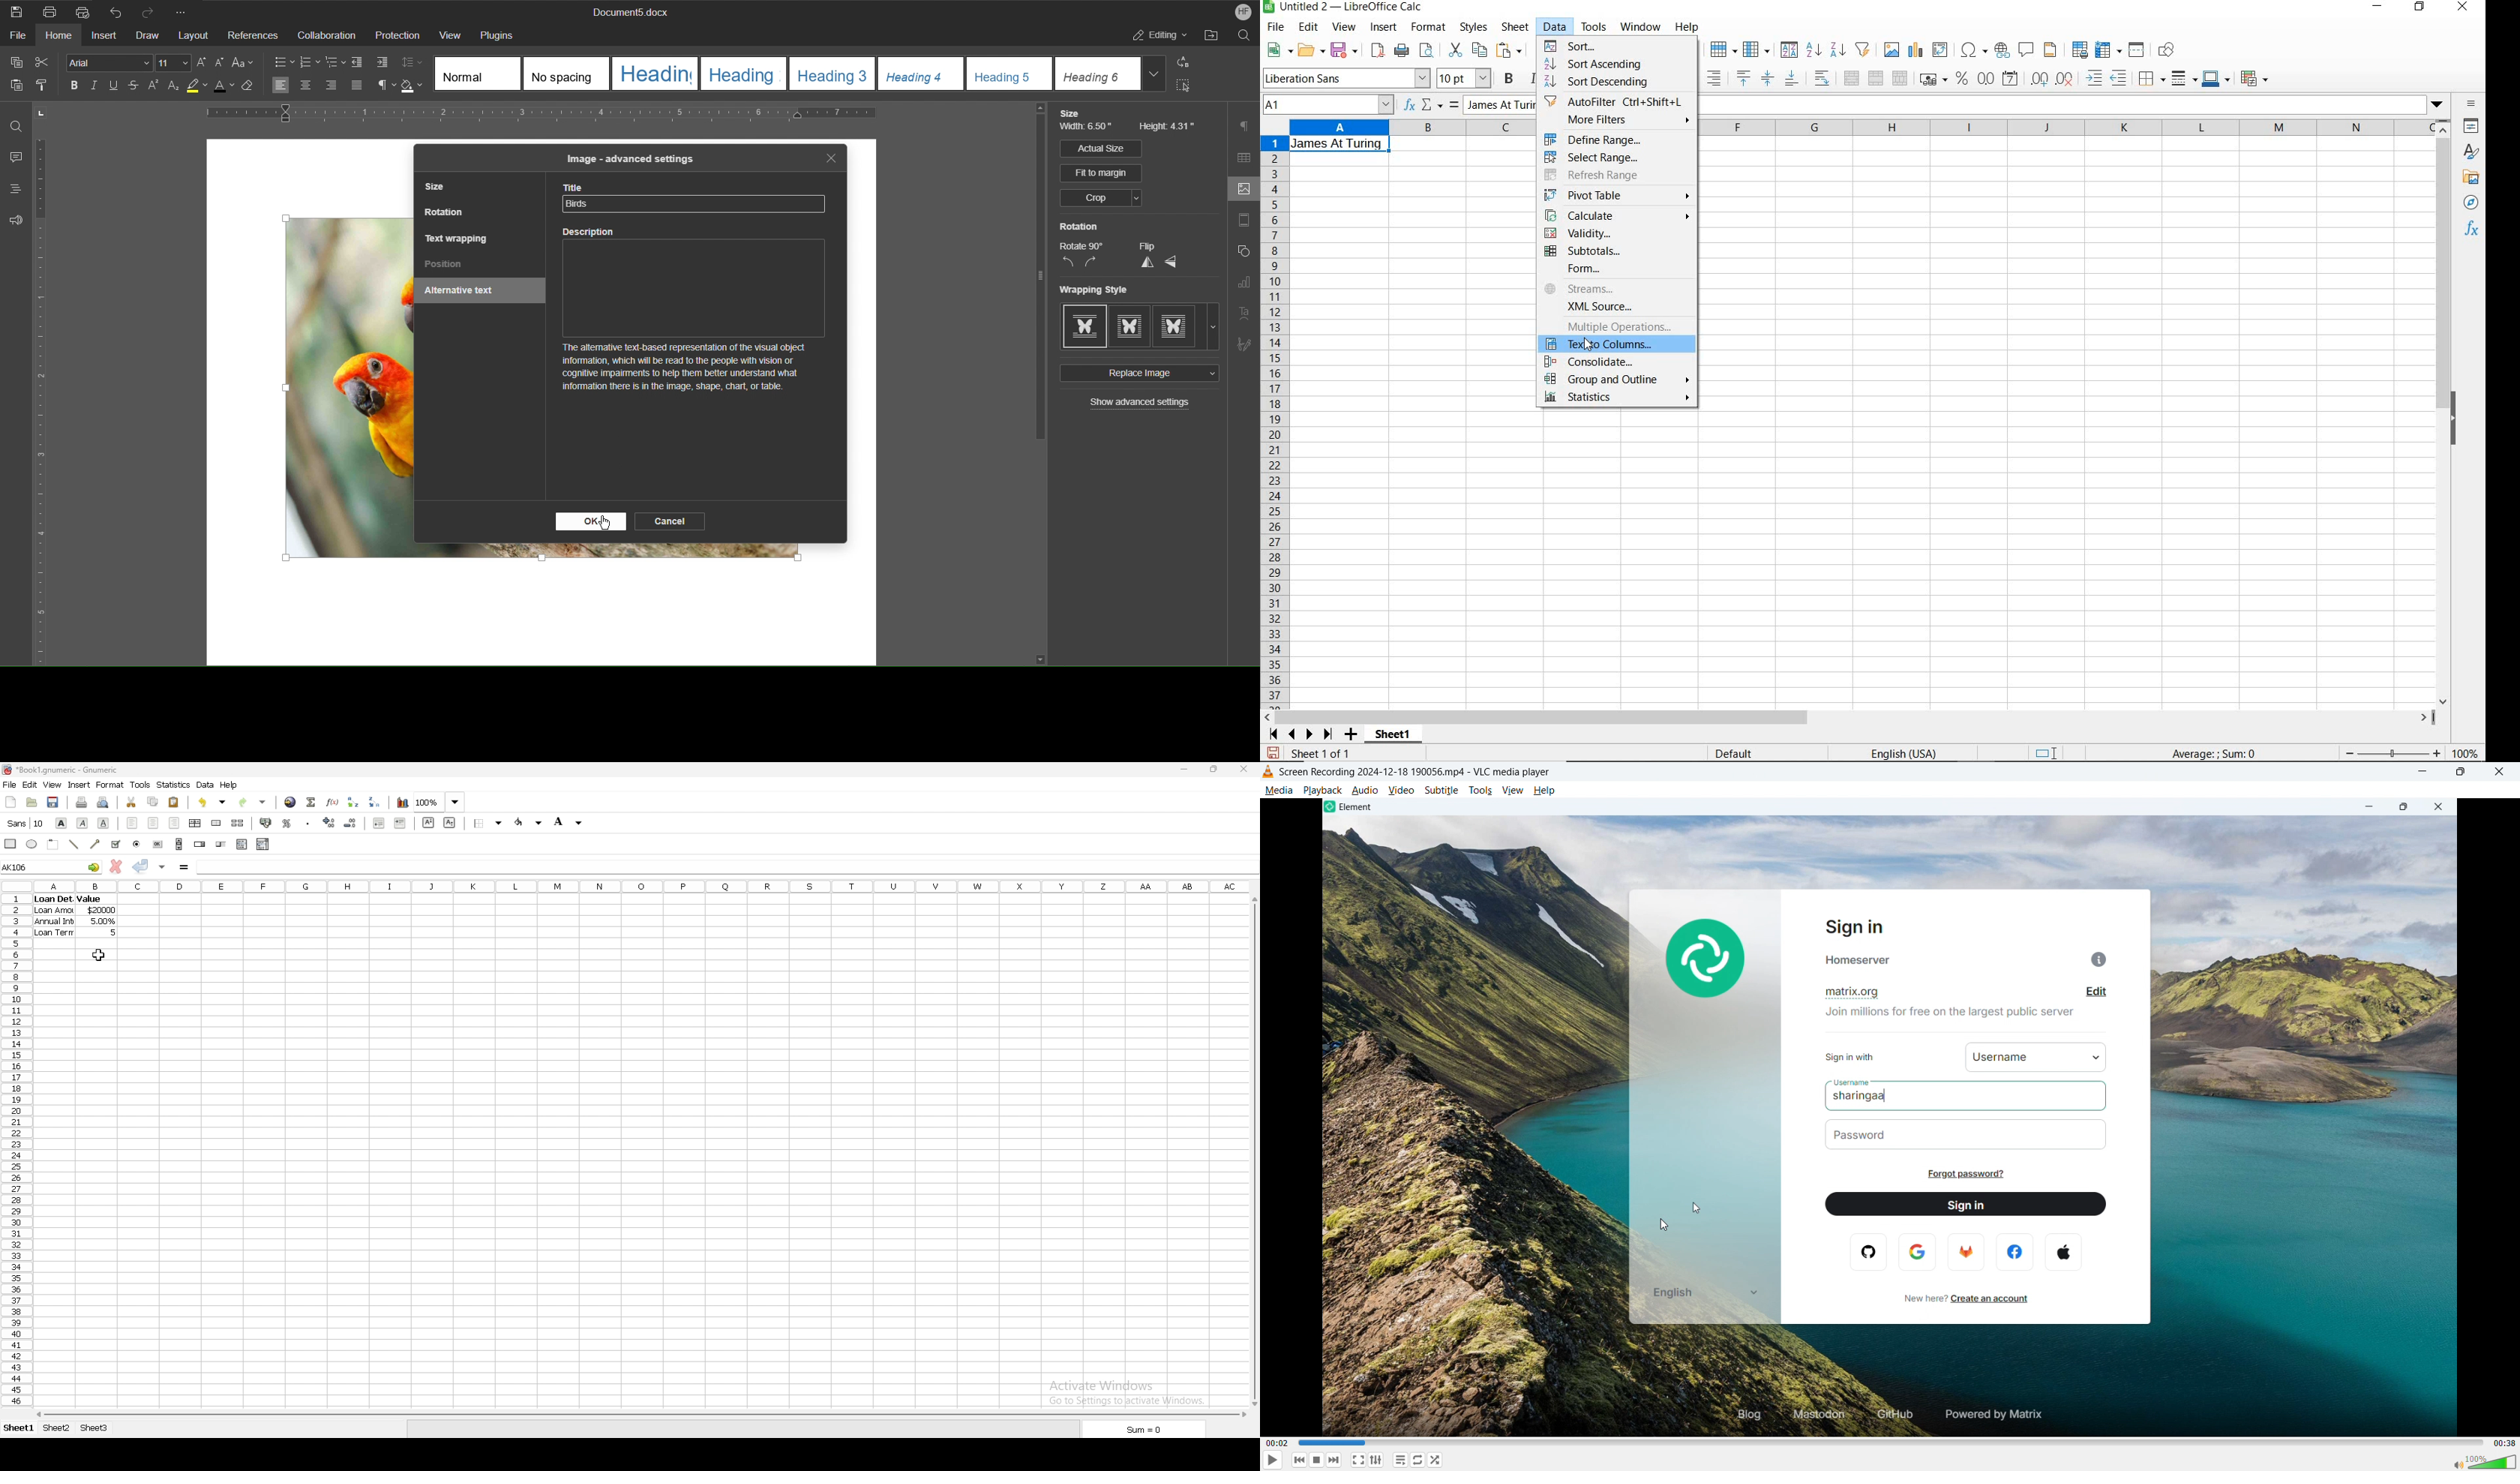  I want to click on edit, so click(30, 784).